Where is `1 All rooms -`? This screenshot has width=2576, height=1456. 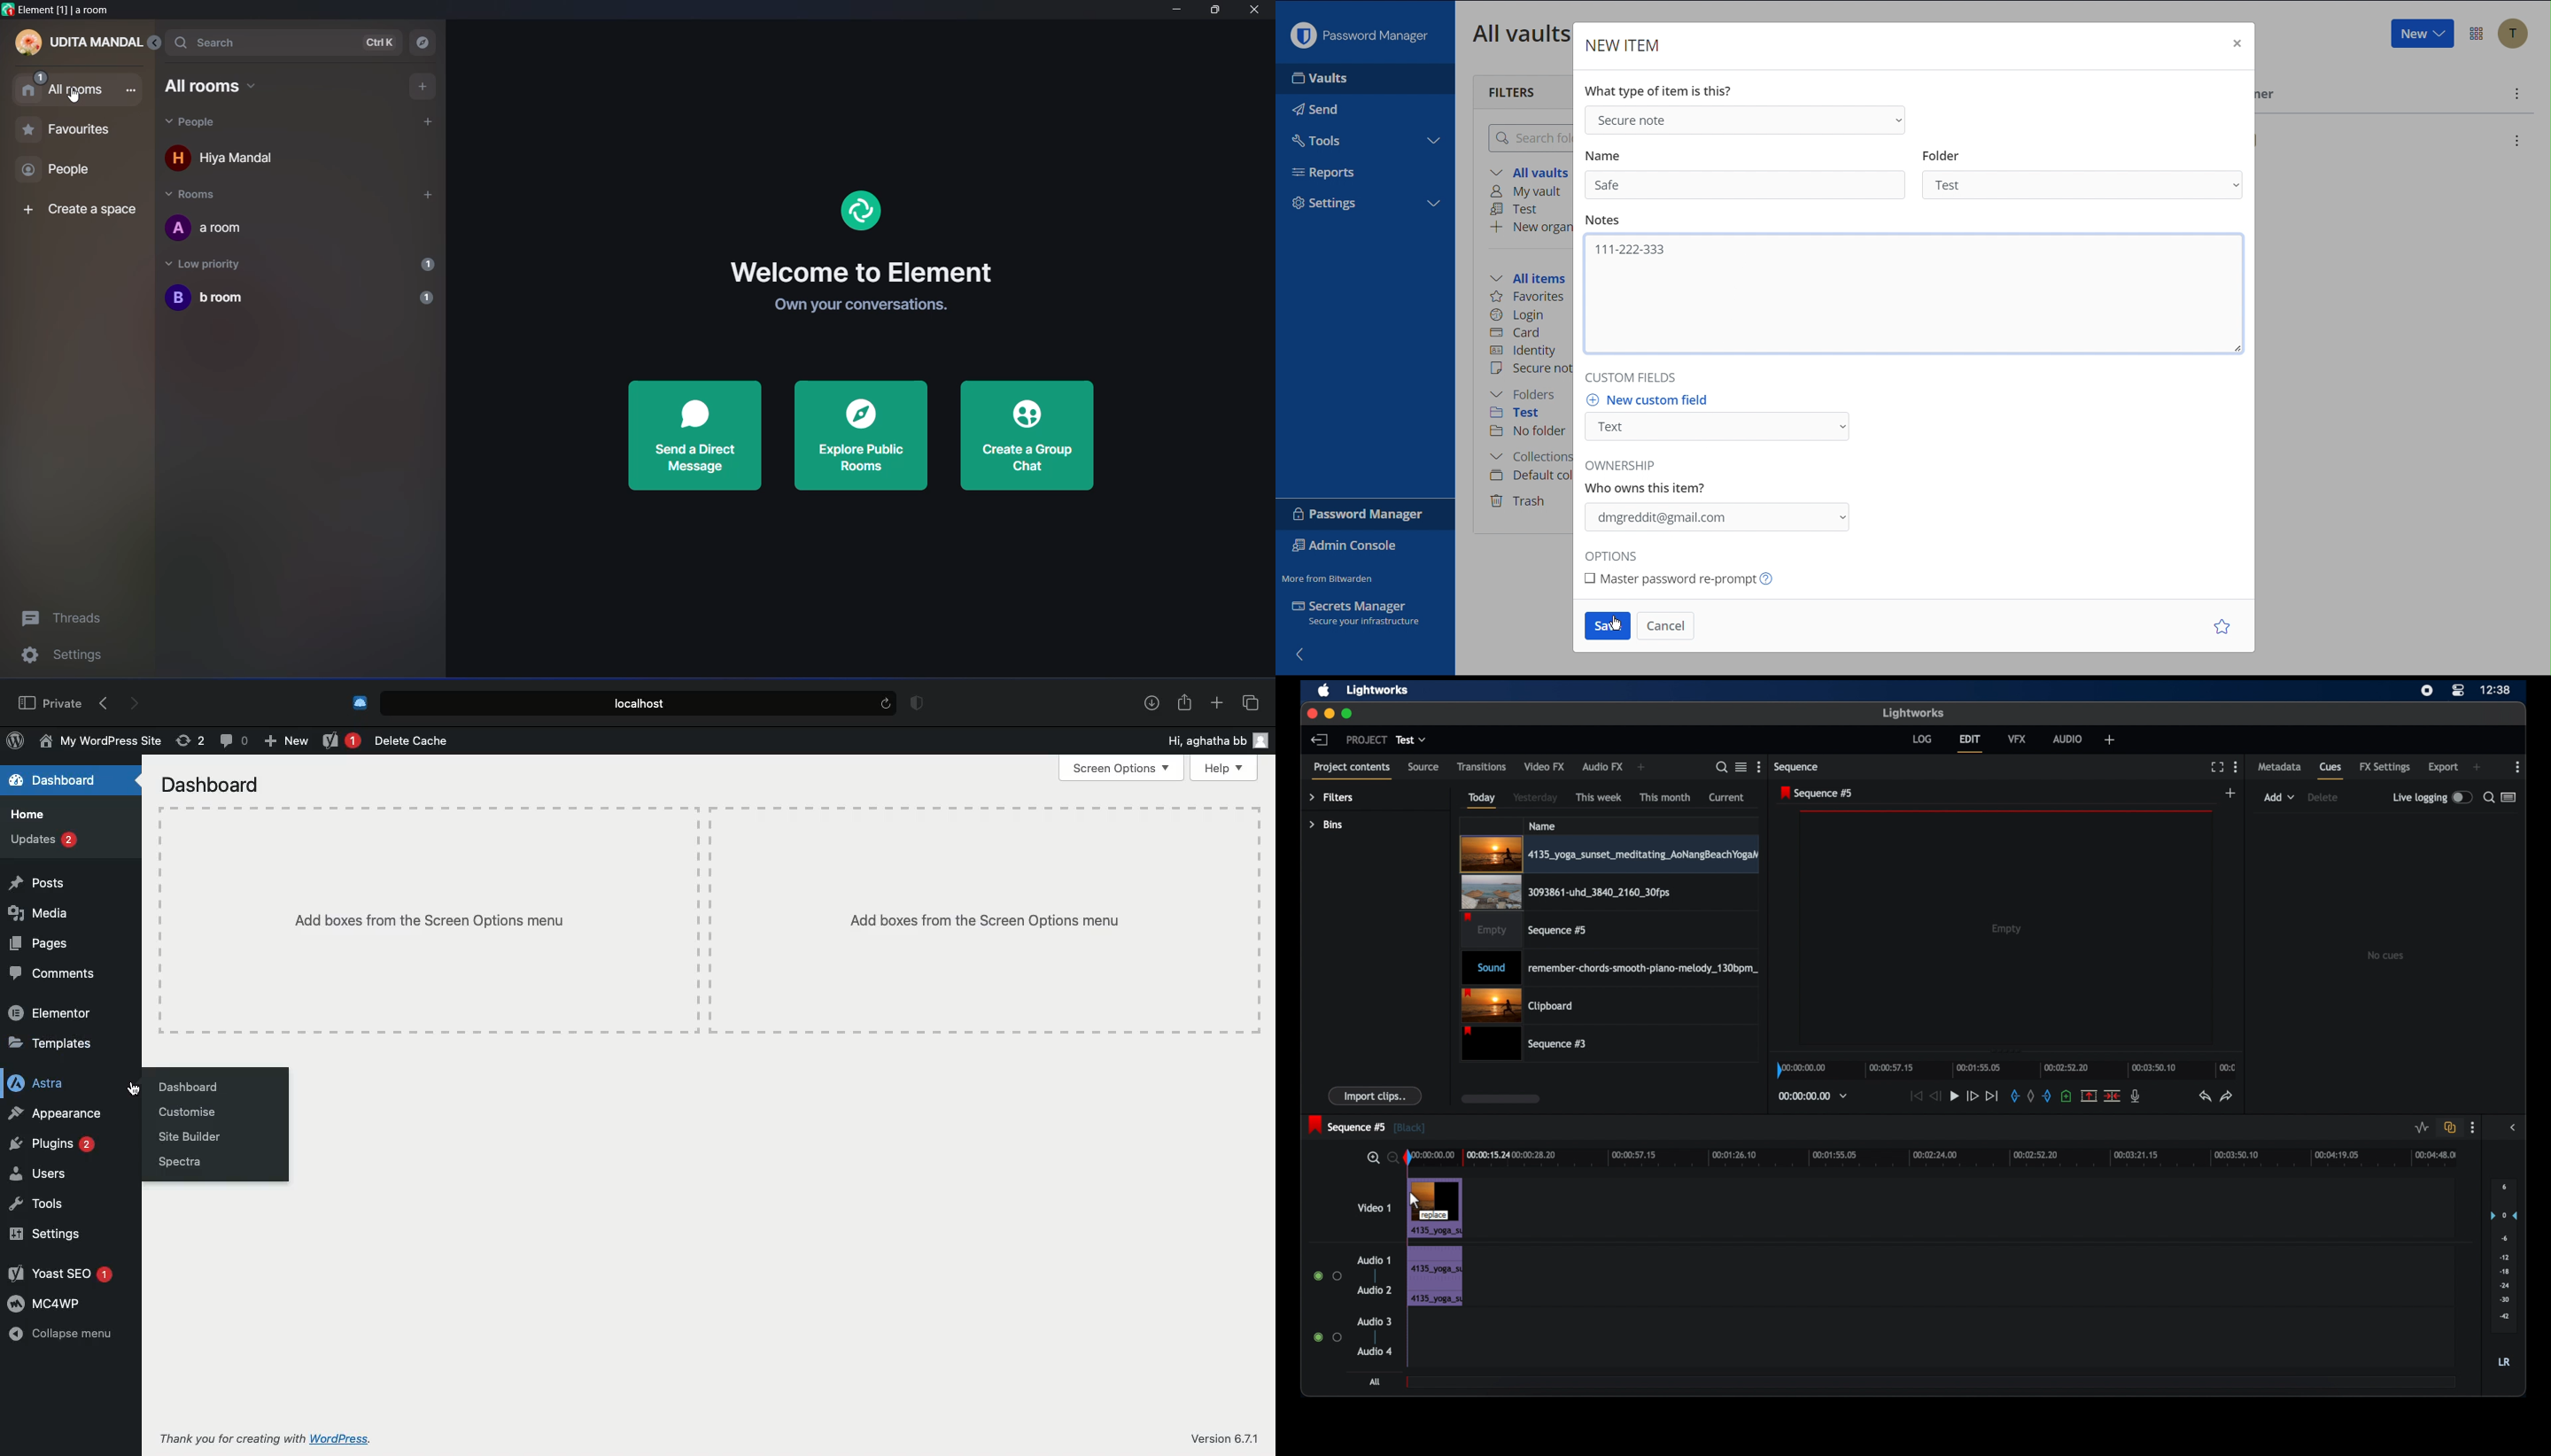 1 All rooms - is located at coordinates (77, 86).